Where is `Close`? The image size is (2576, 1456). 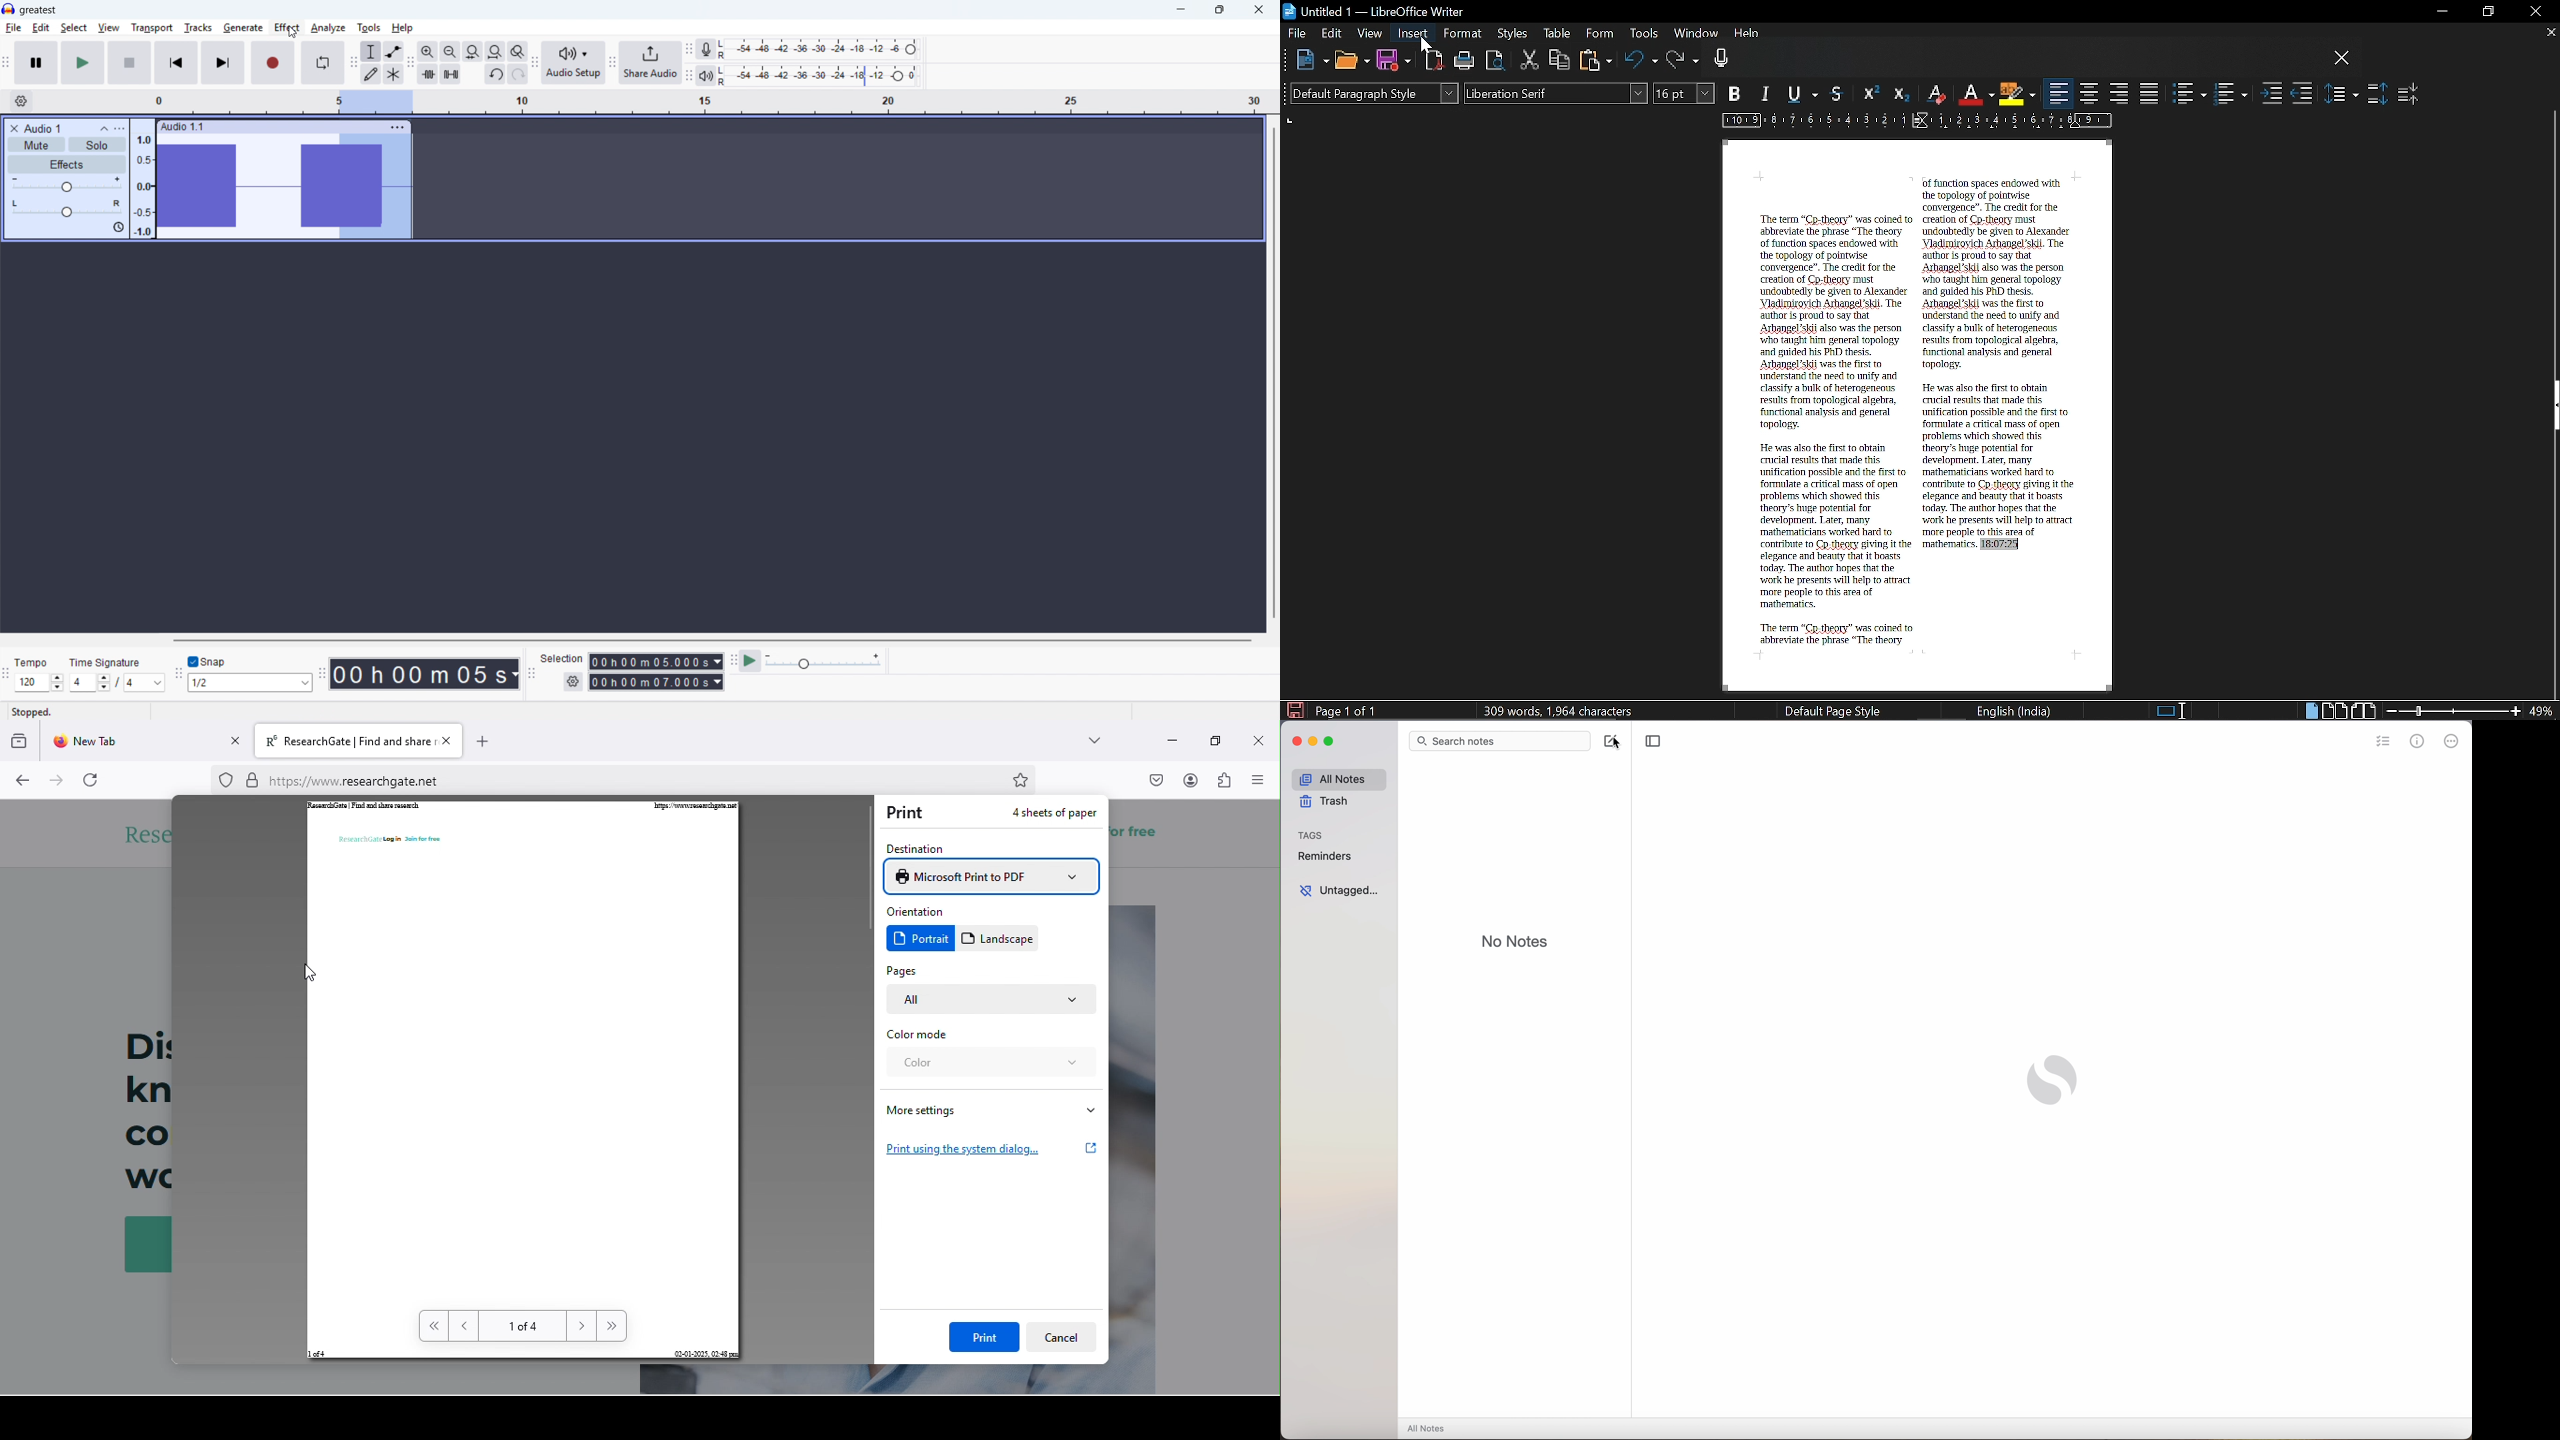 Close is located at coordinates (2534, 12).